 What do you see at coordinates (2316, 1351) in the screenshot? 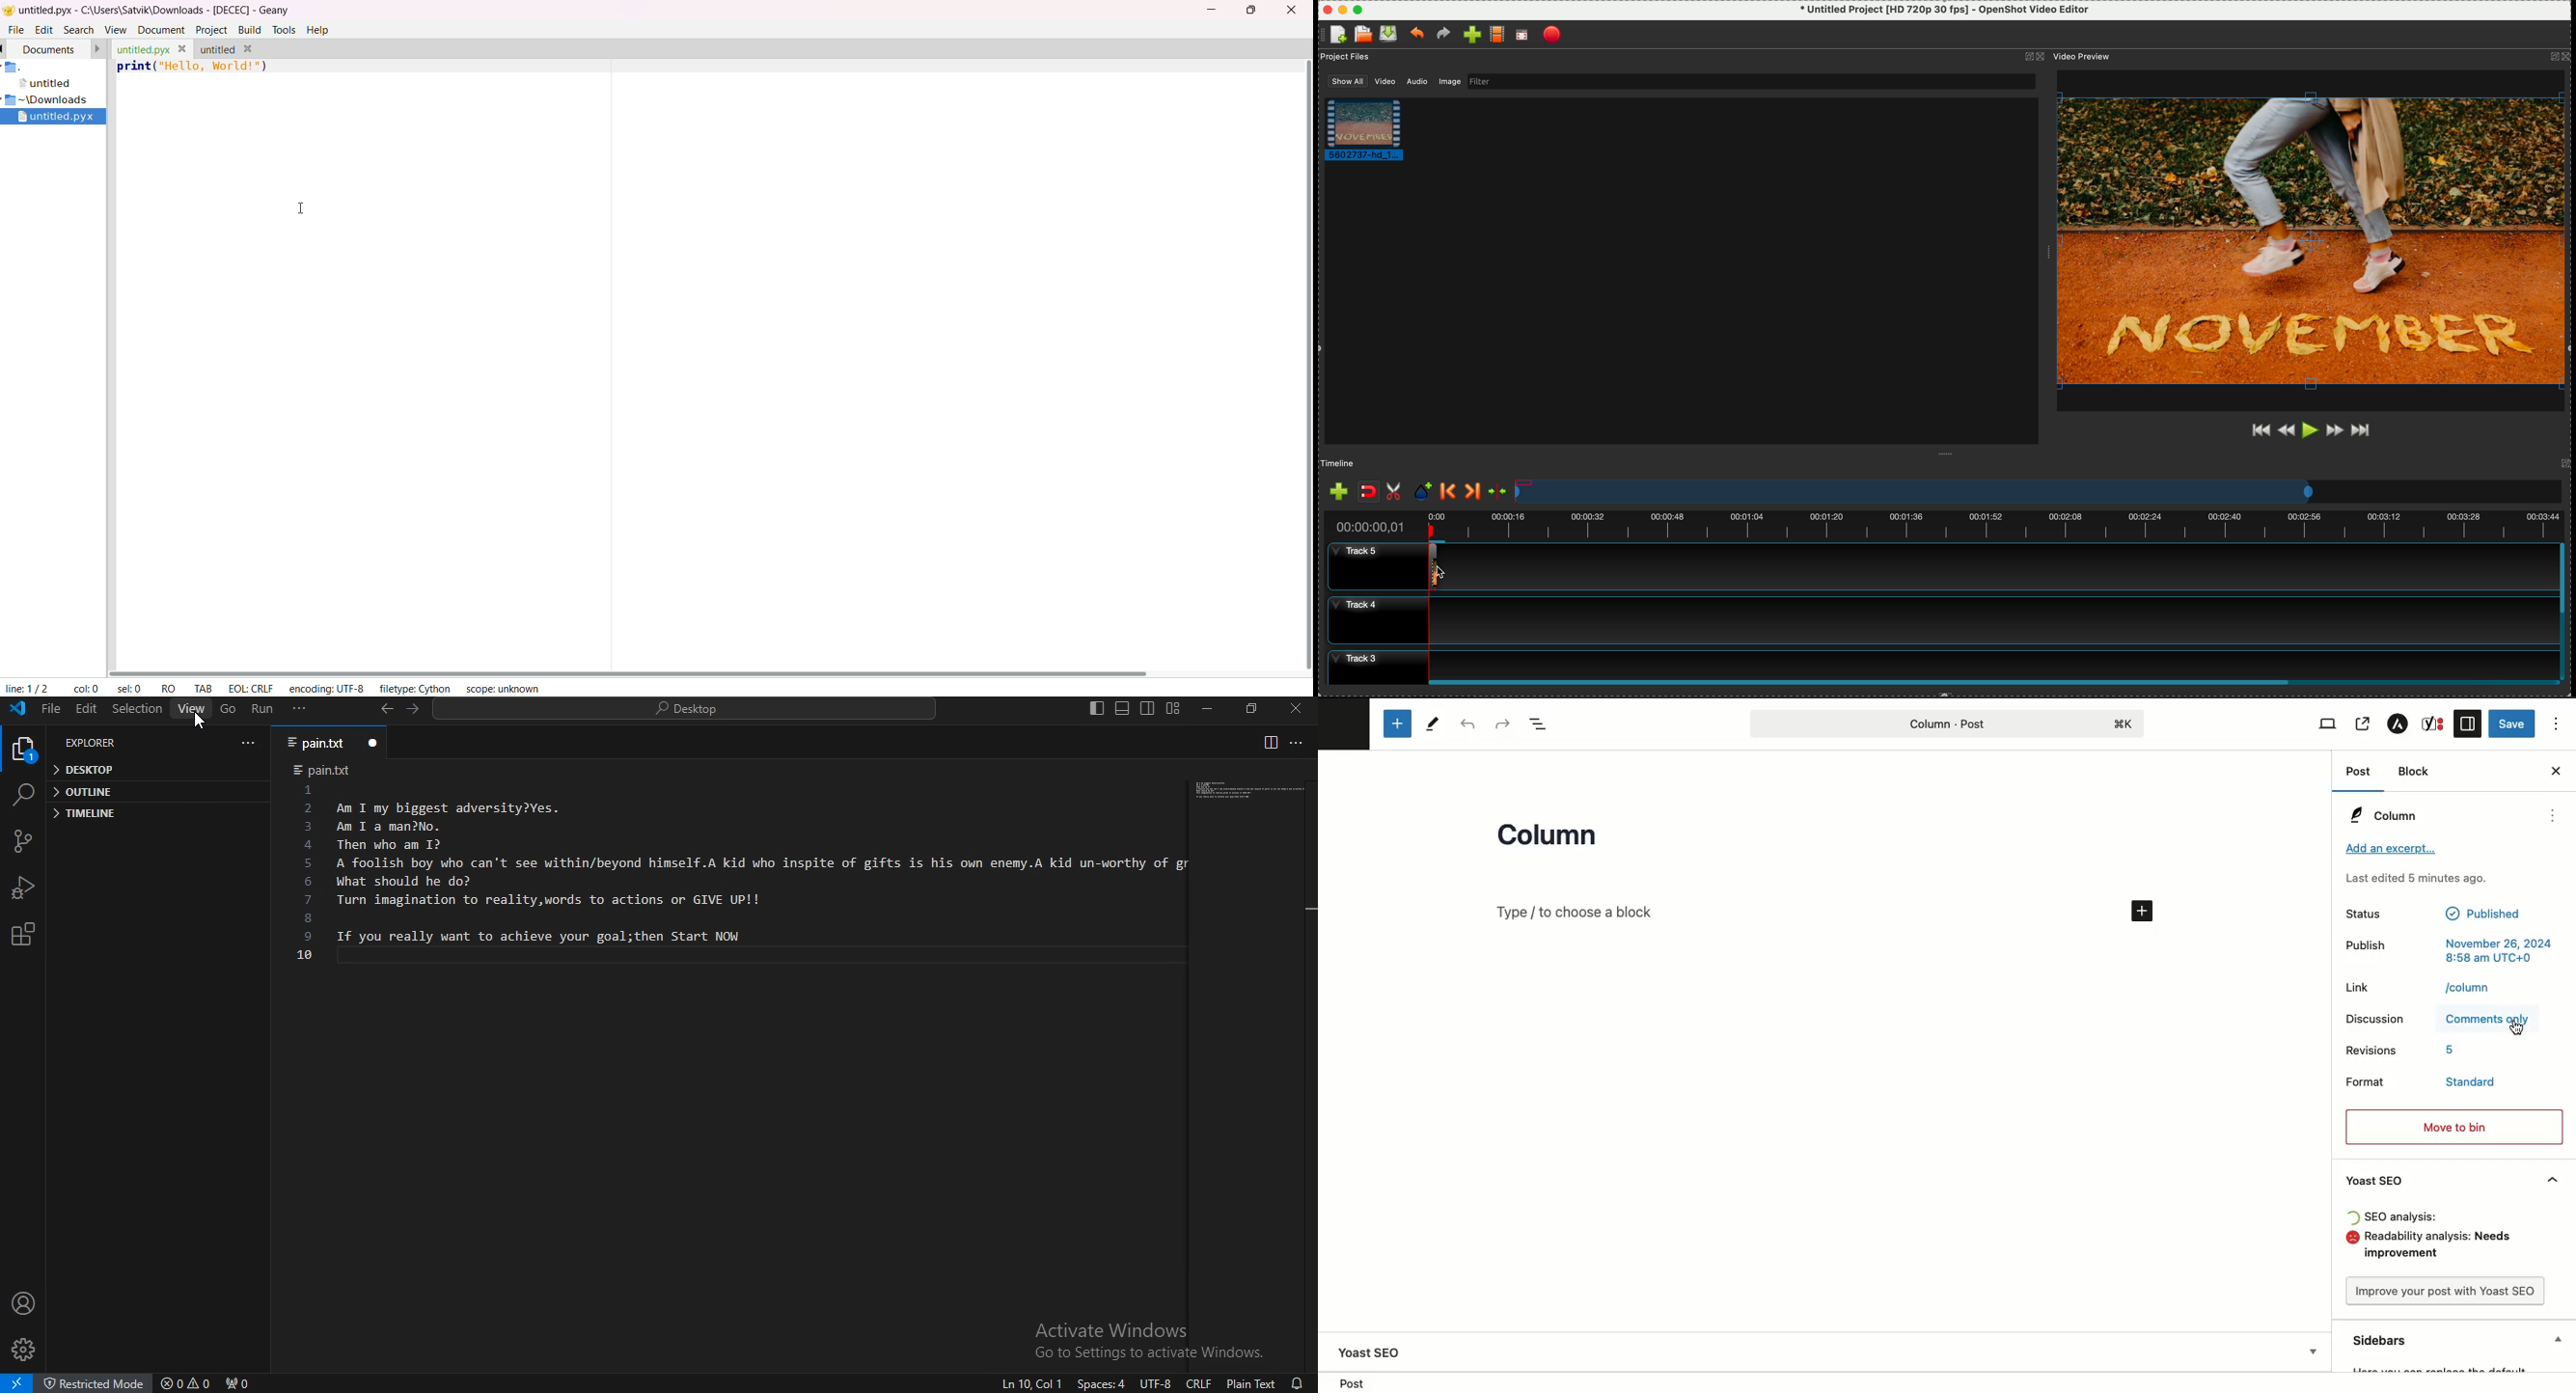
I see `Drop-down ` at bounding box center [2316, 1351].